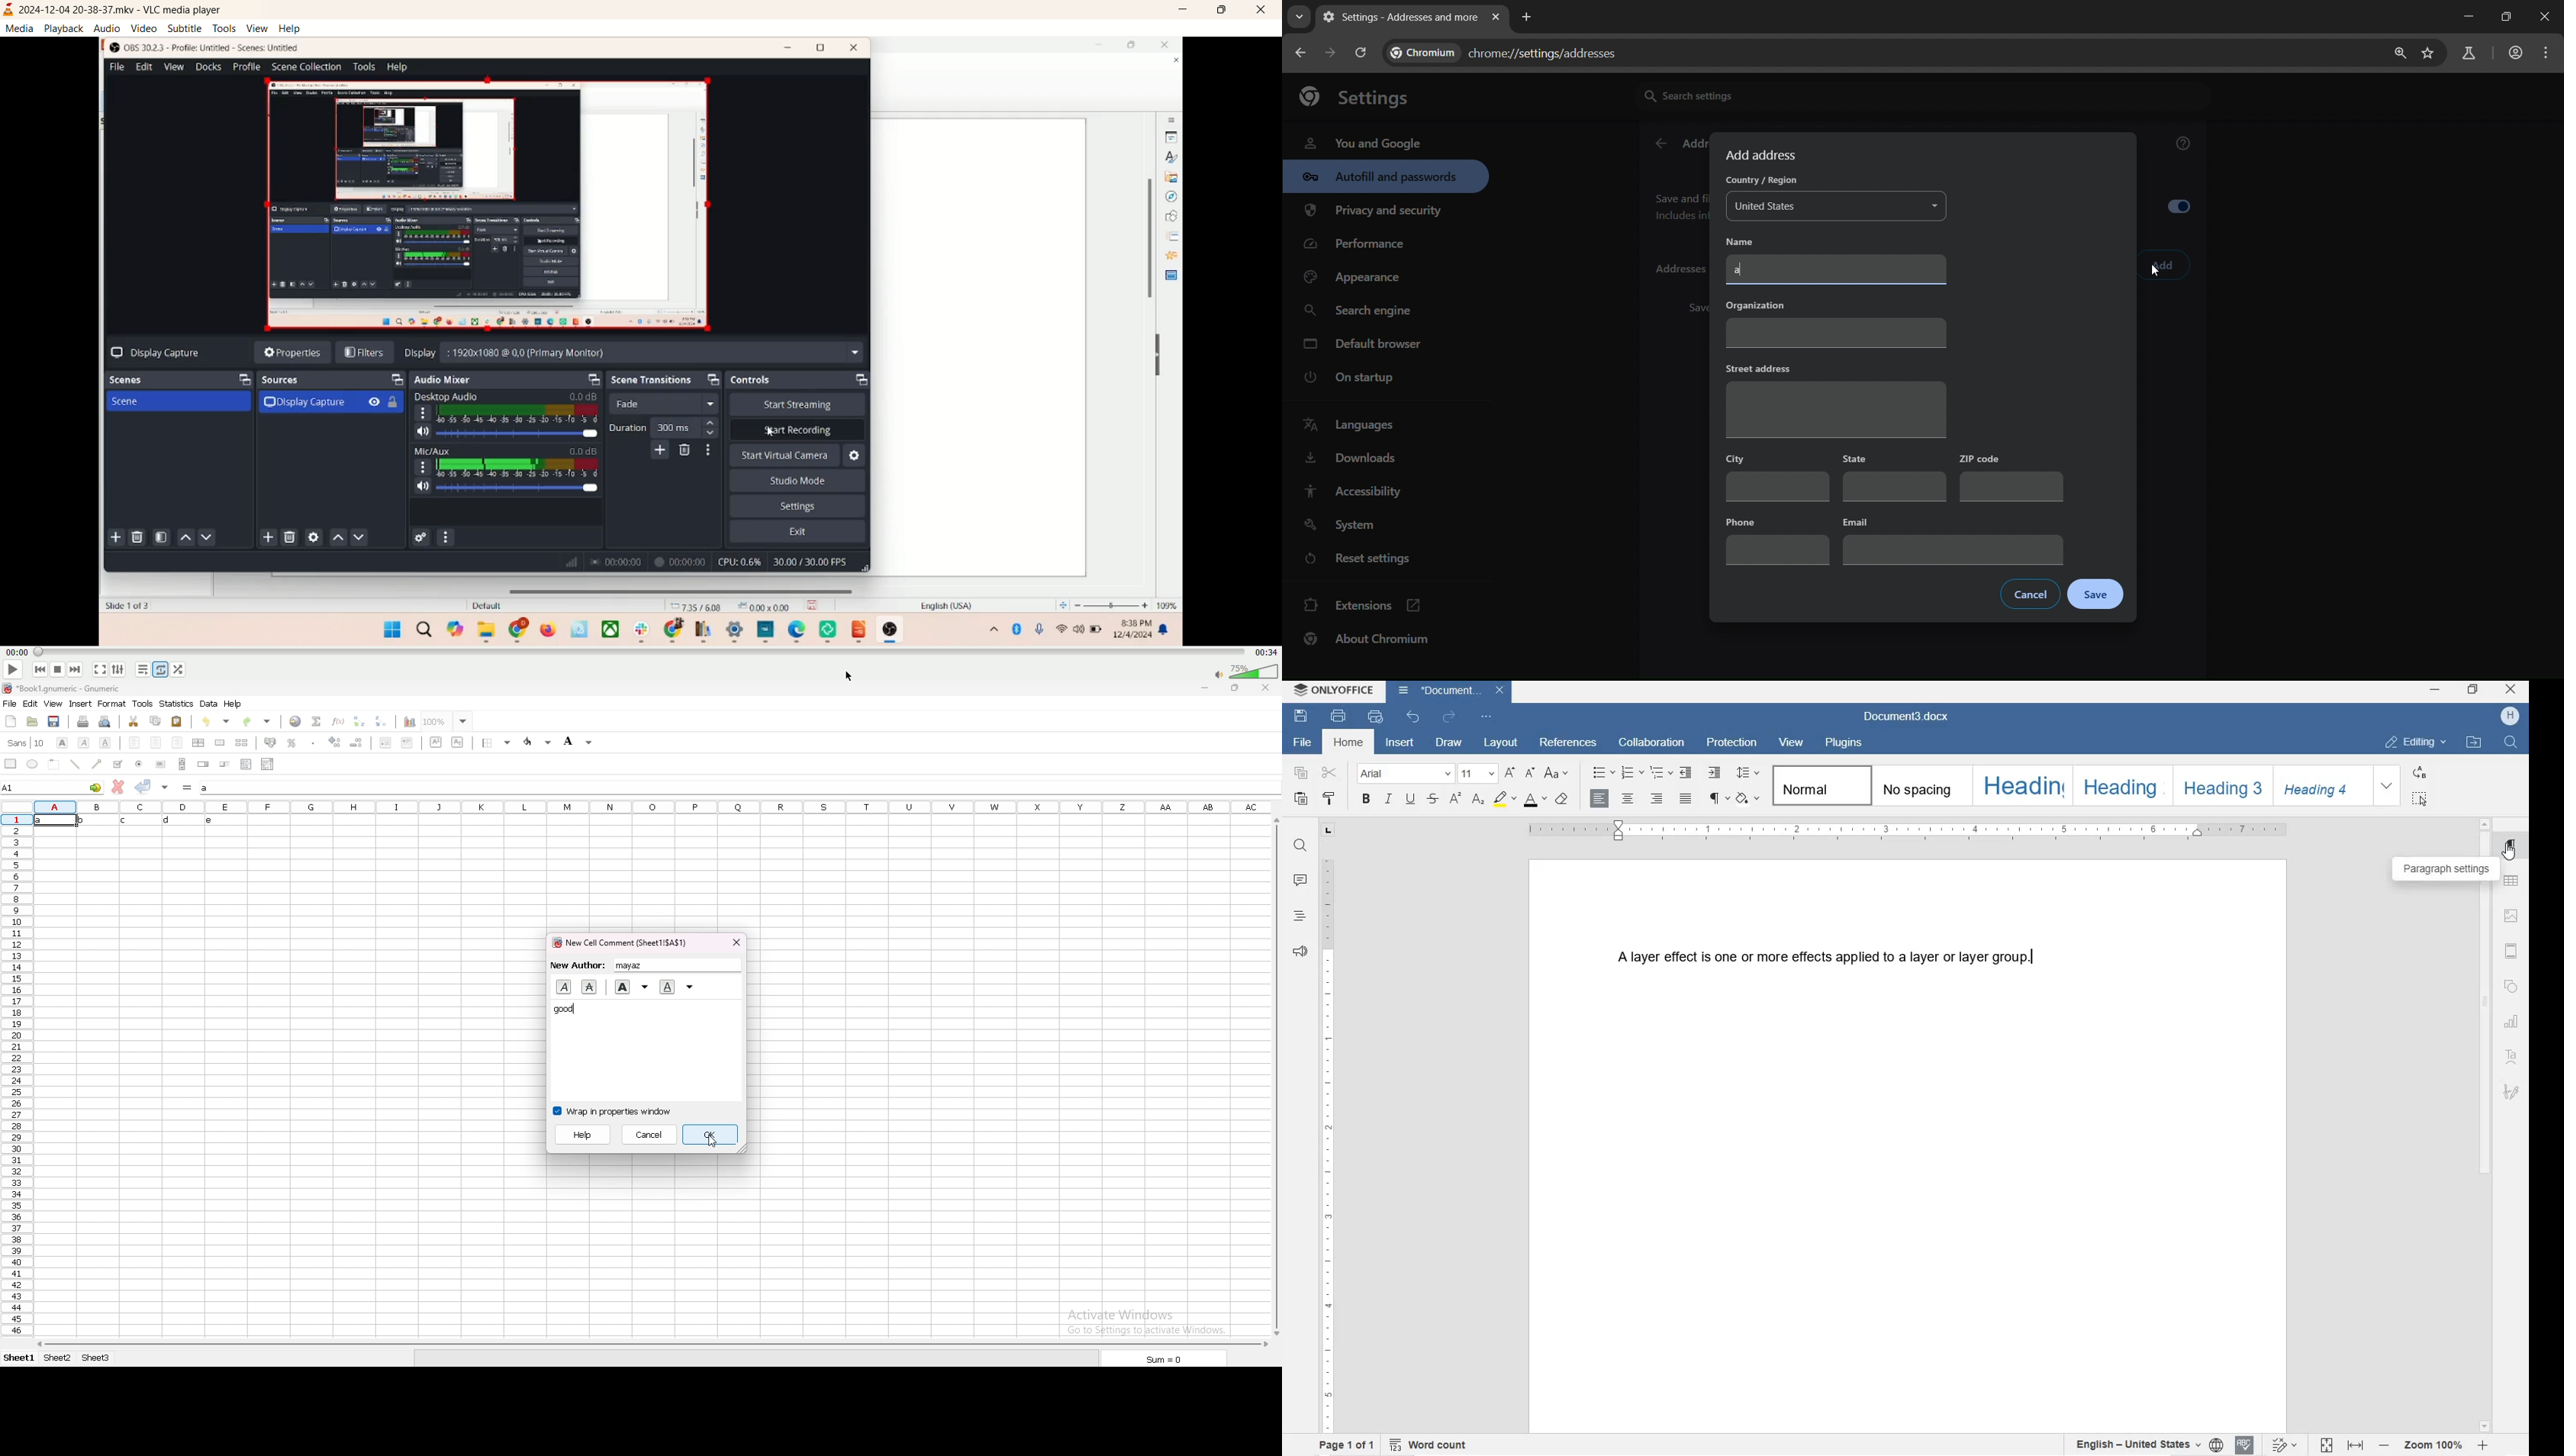 This screenshot has height=1456, width=2576. I want to click on united states, so click(1839, 207).